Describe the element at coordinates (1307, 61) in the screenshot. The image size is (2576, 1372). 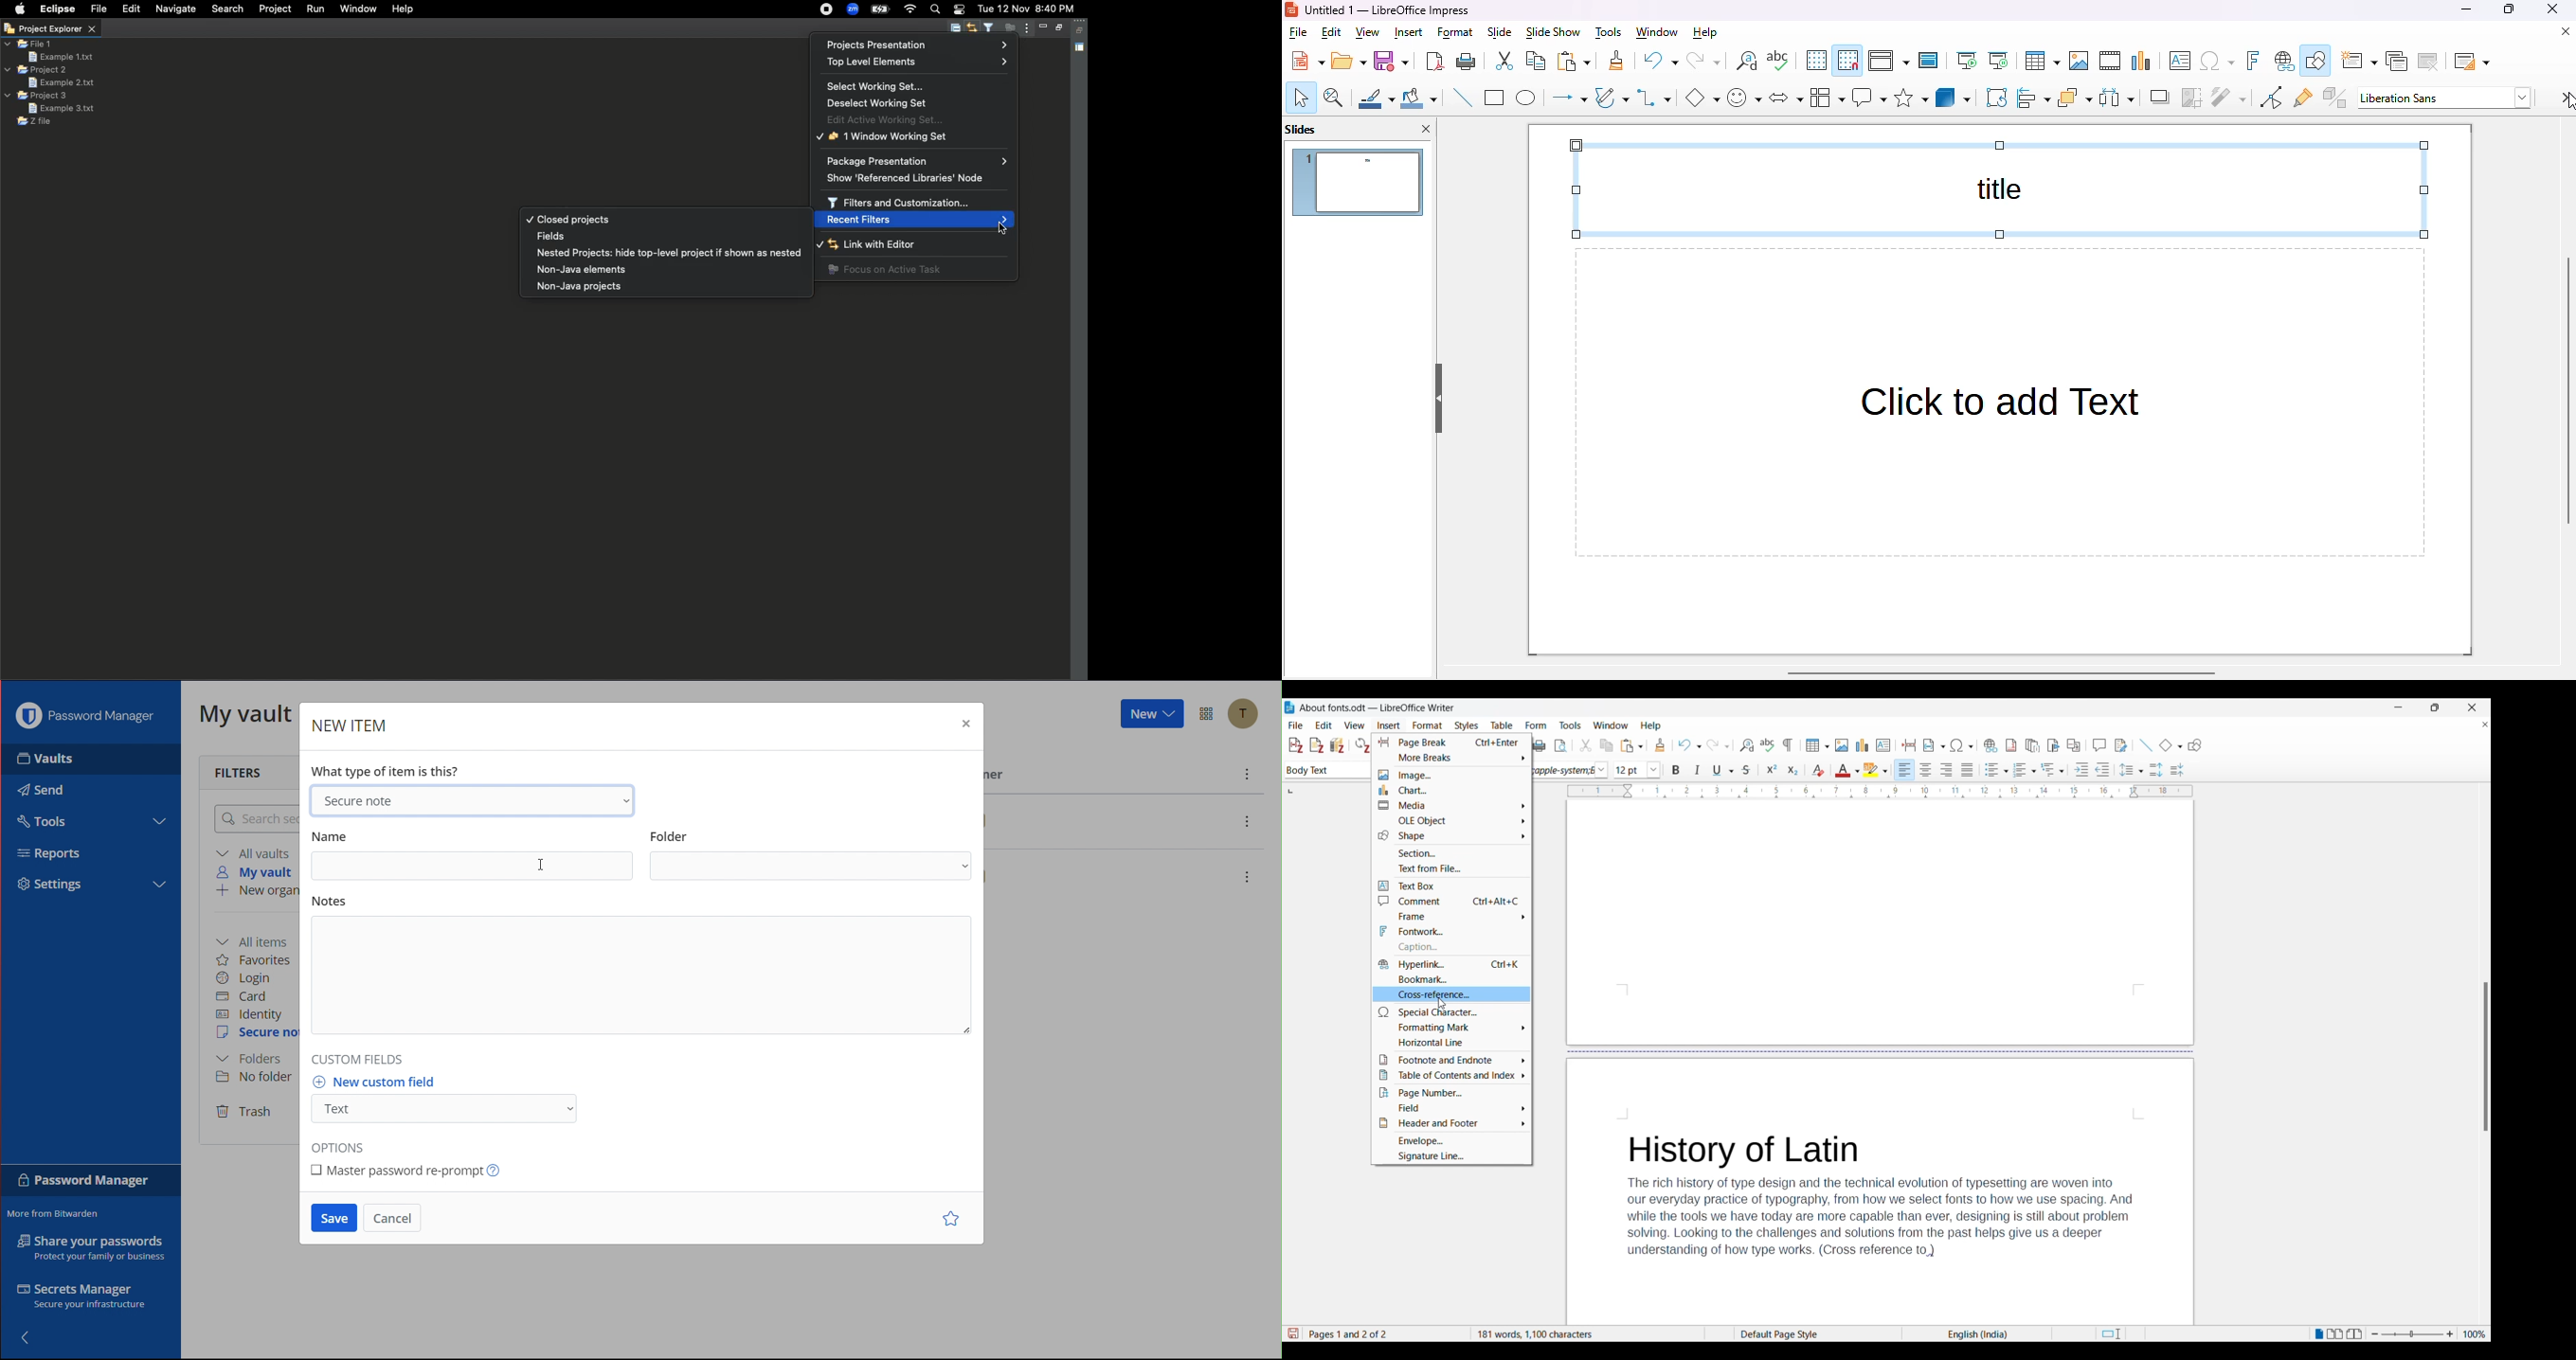
I see `new` at that location.